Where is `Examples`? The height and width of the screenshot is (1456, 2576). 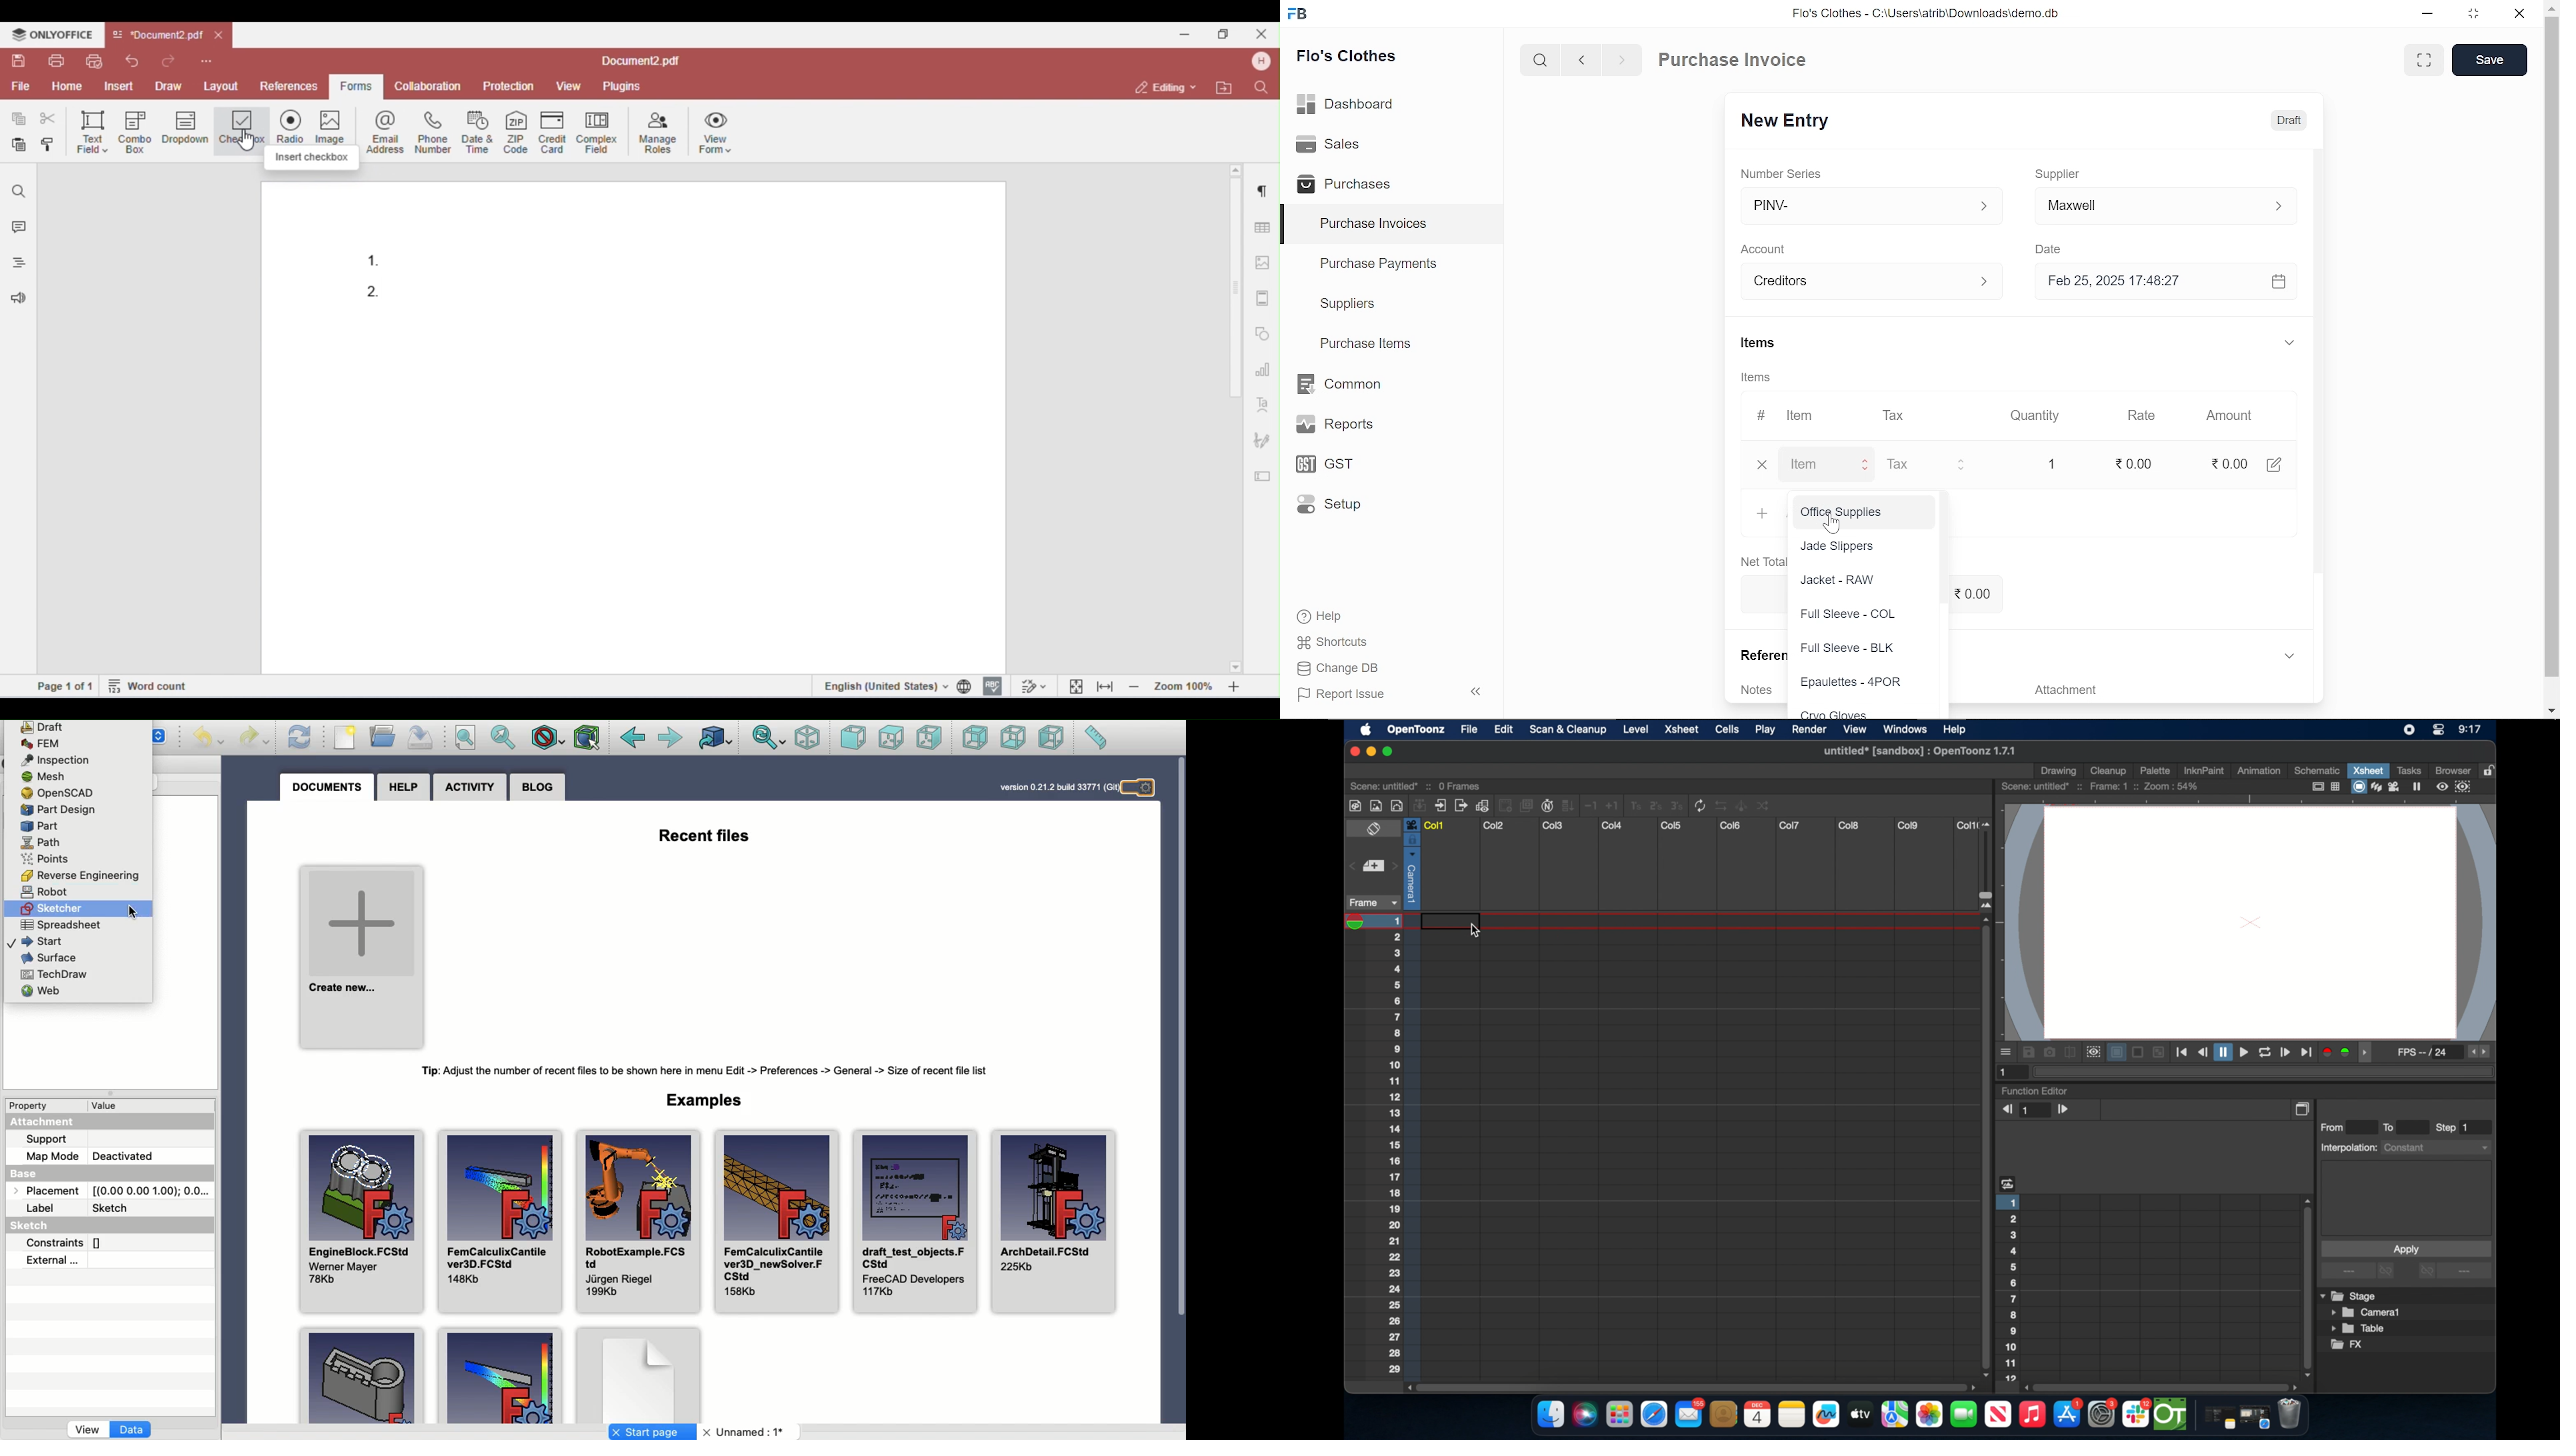
Examples is located at coordinates (499, 1375).